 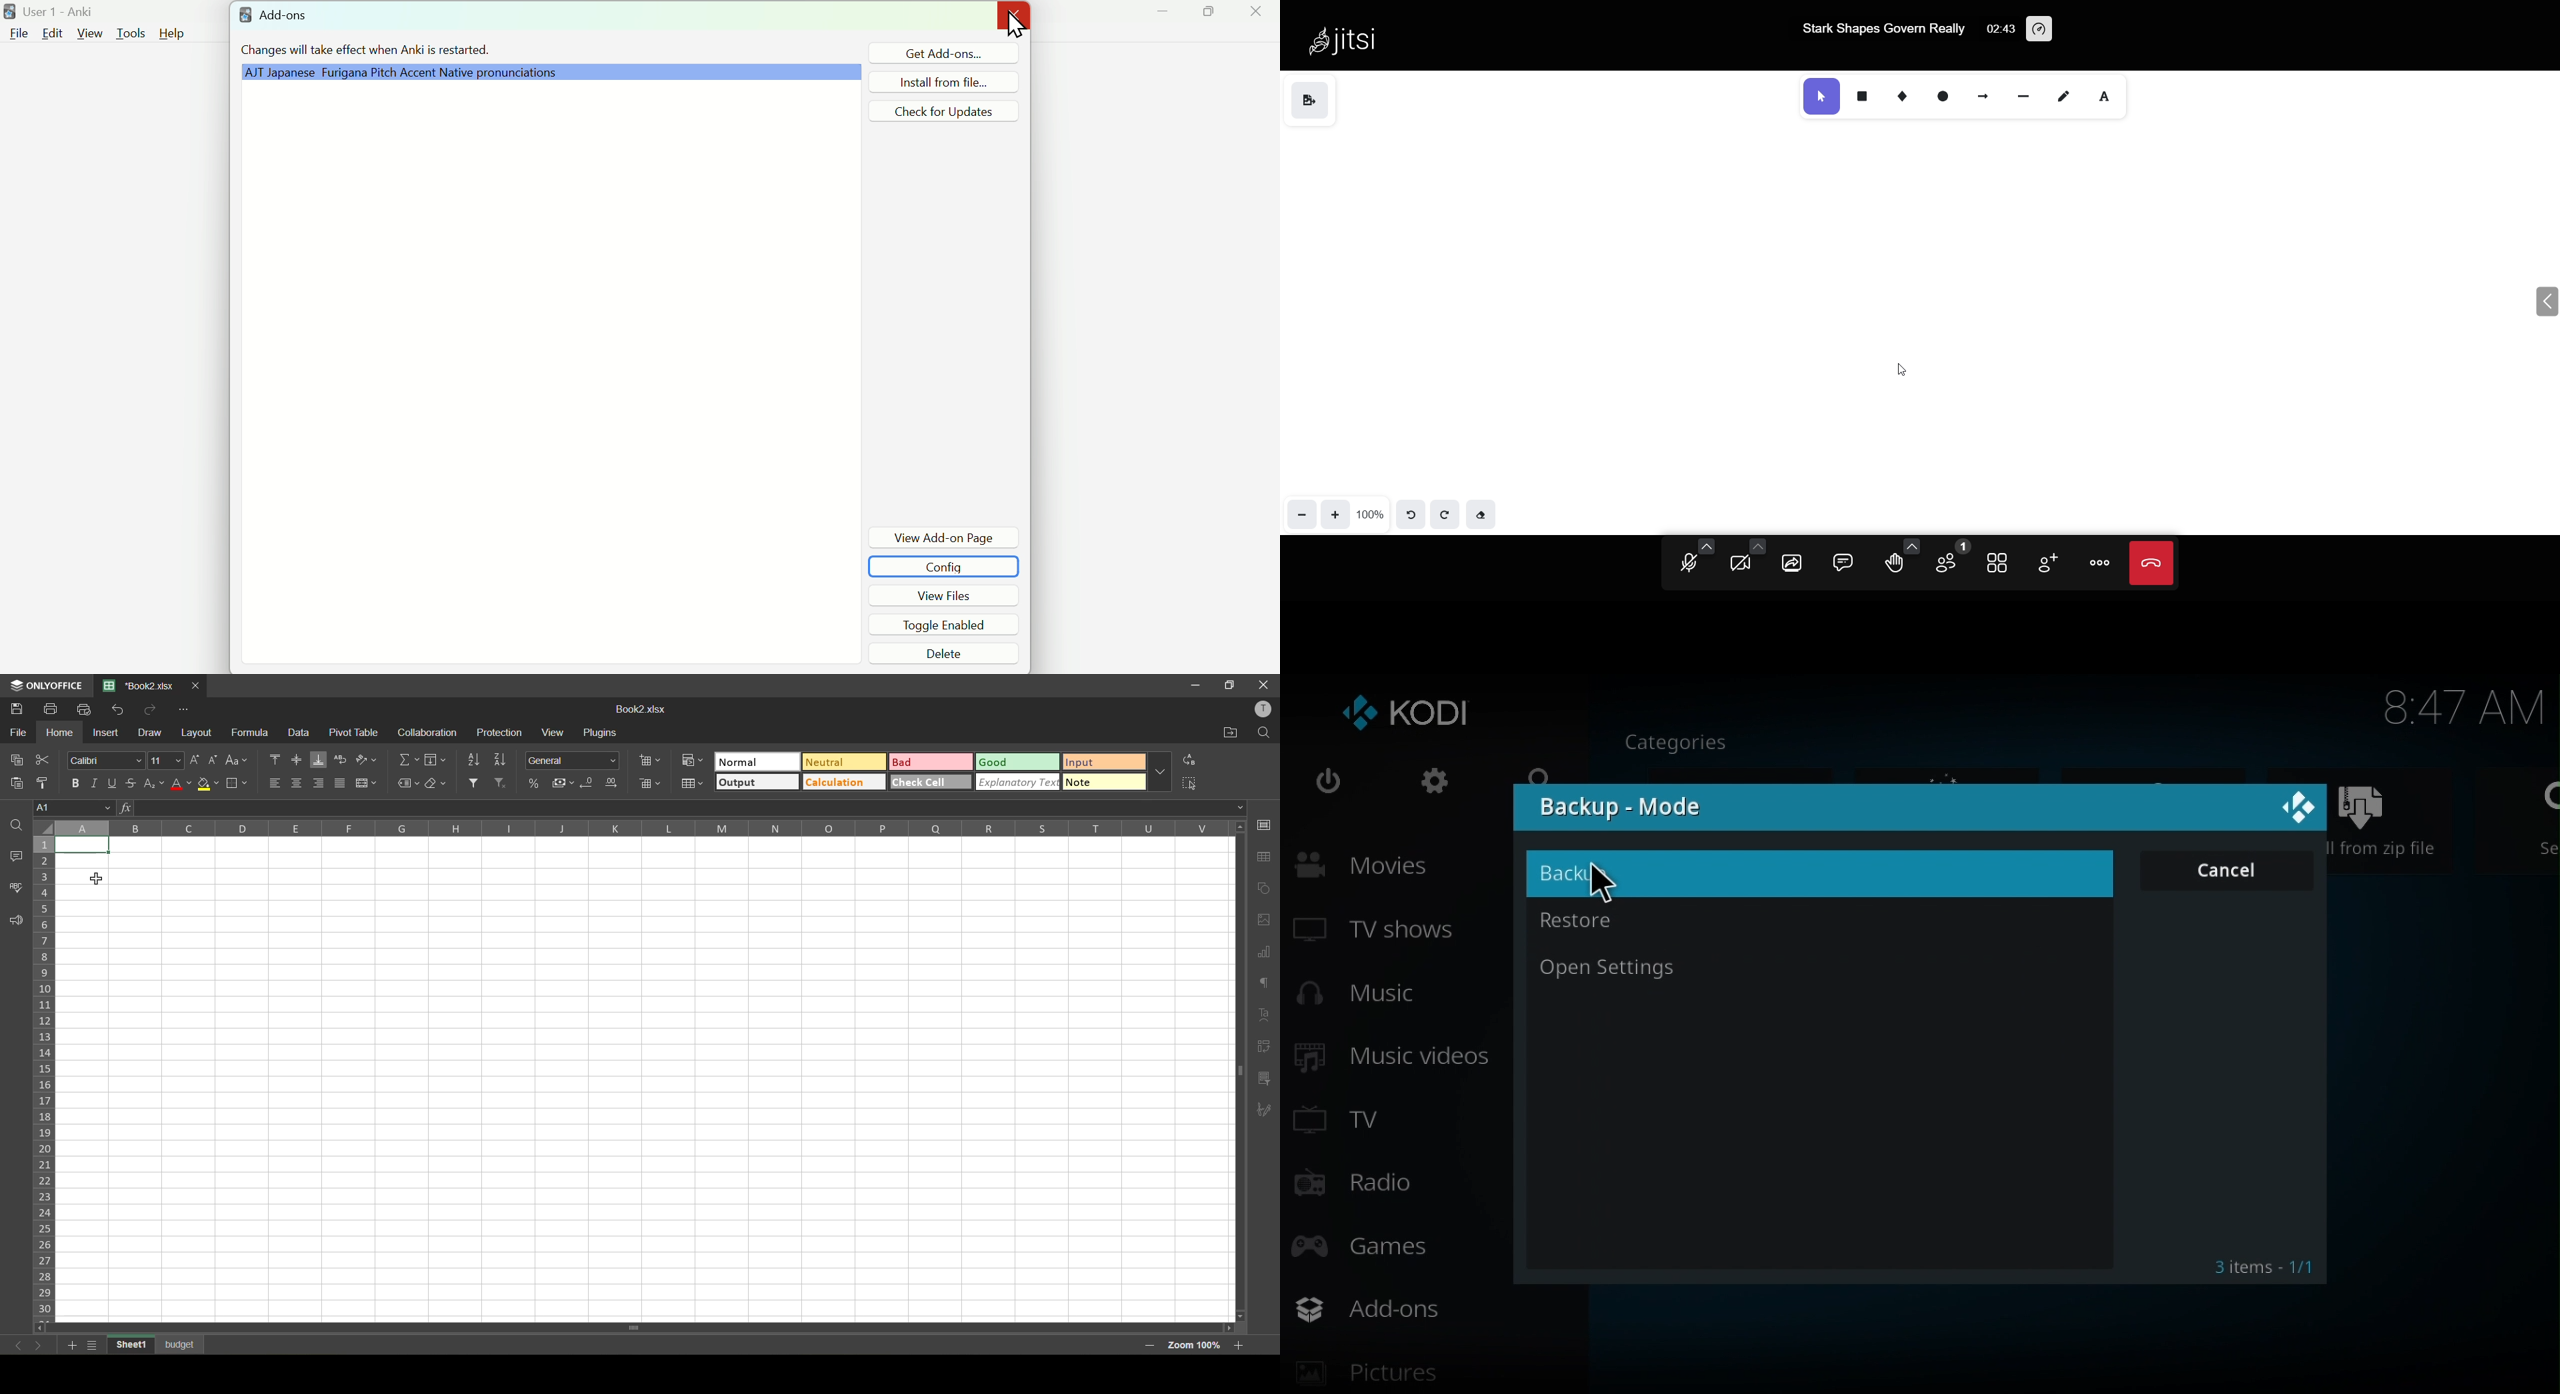 I want to click on TV shows, so click(x=1394, y=933).